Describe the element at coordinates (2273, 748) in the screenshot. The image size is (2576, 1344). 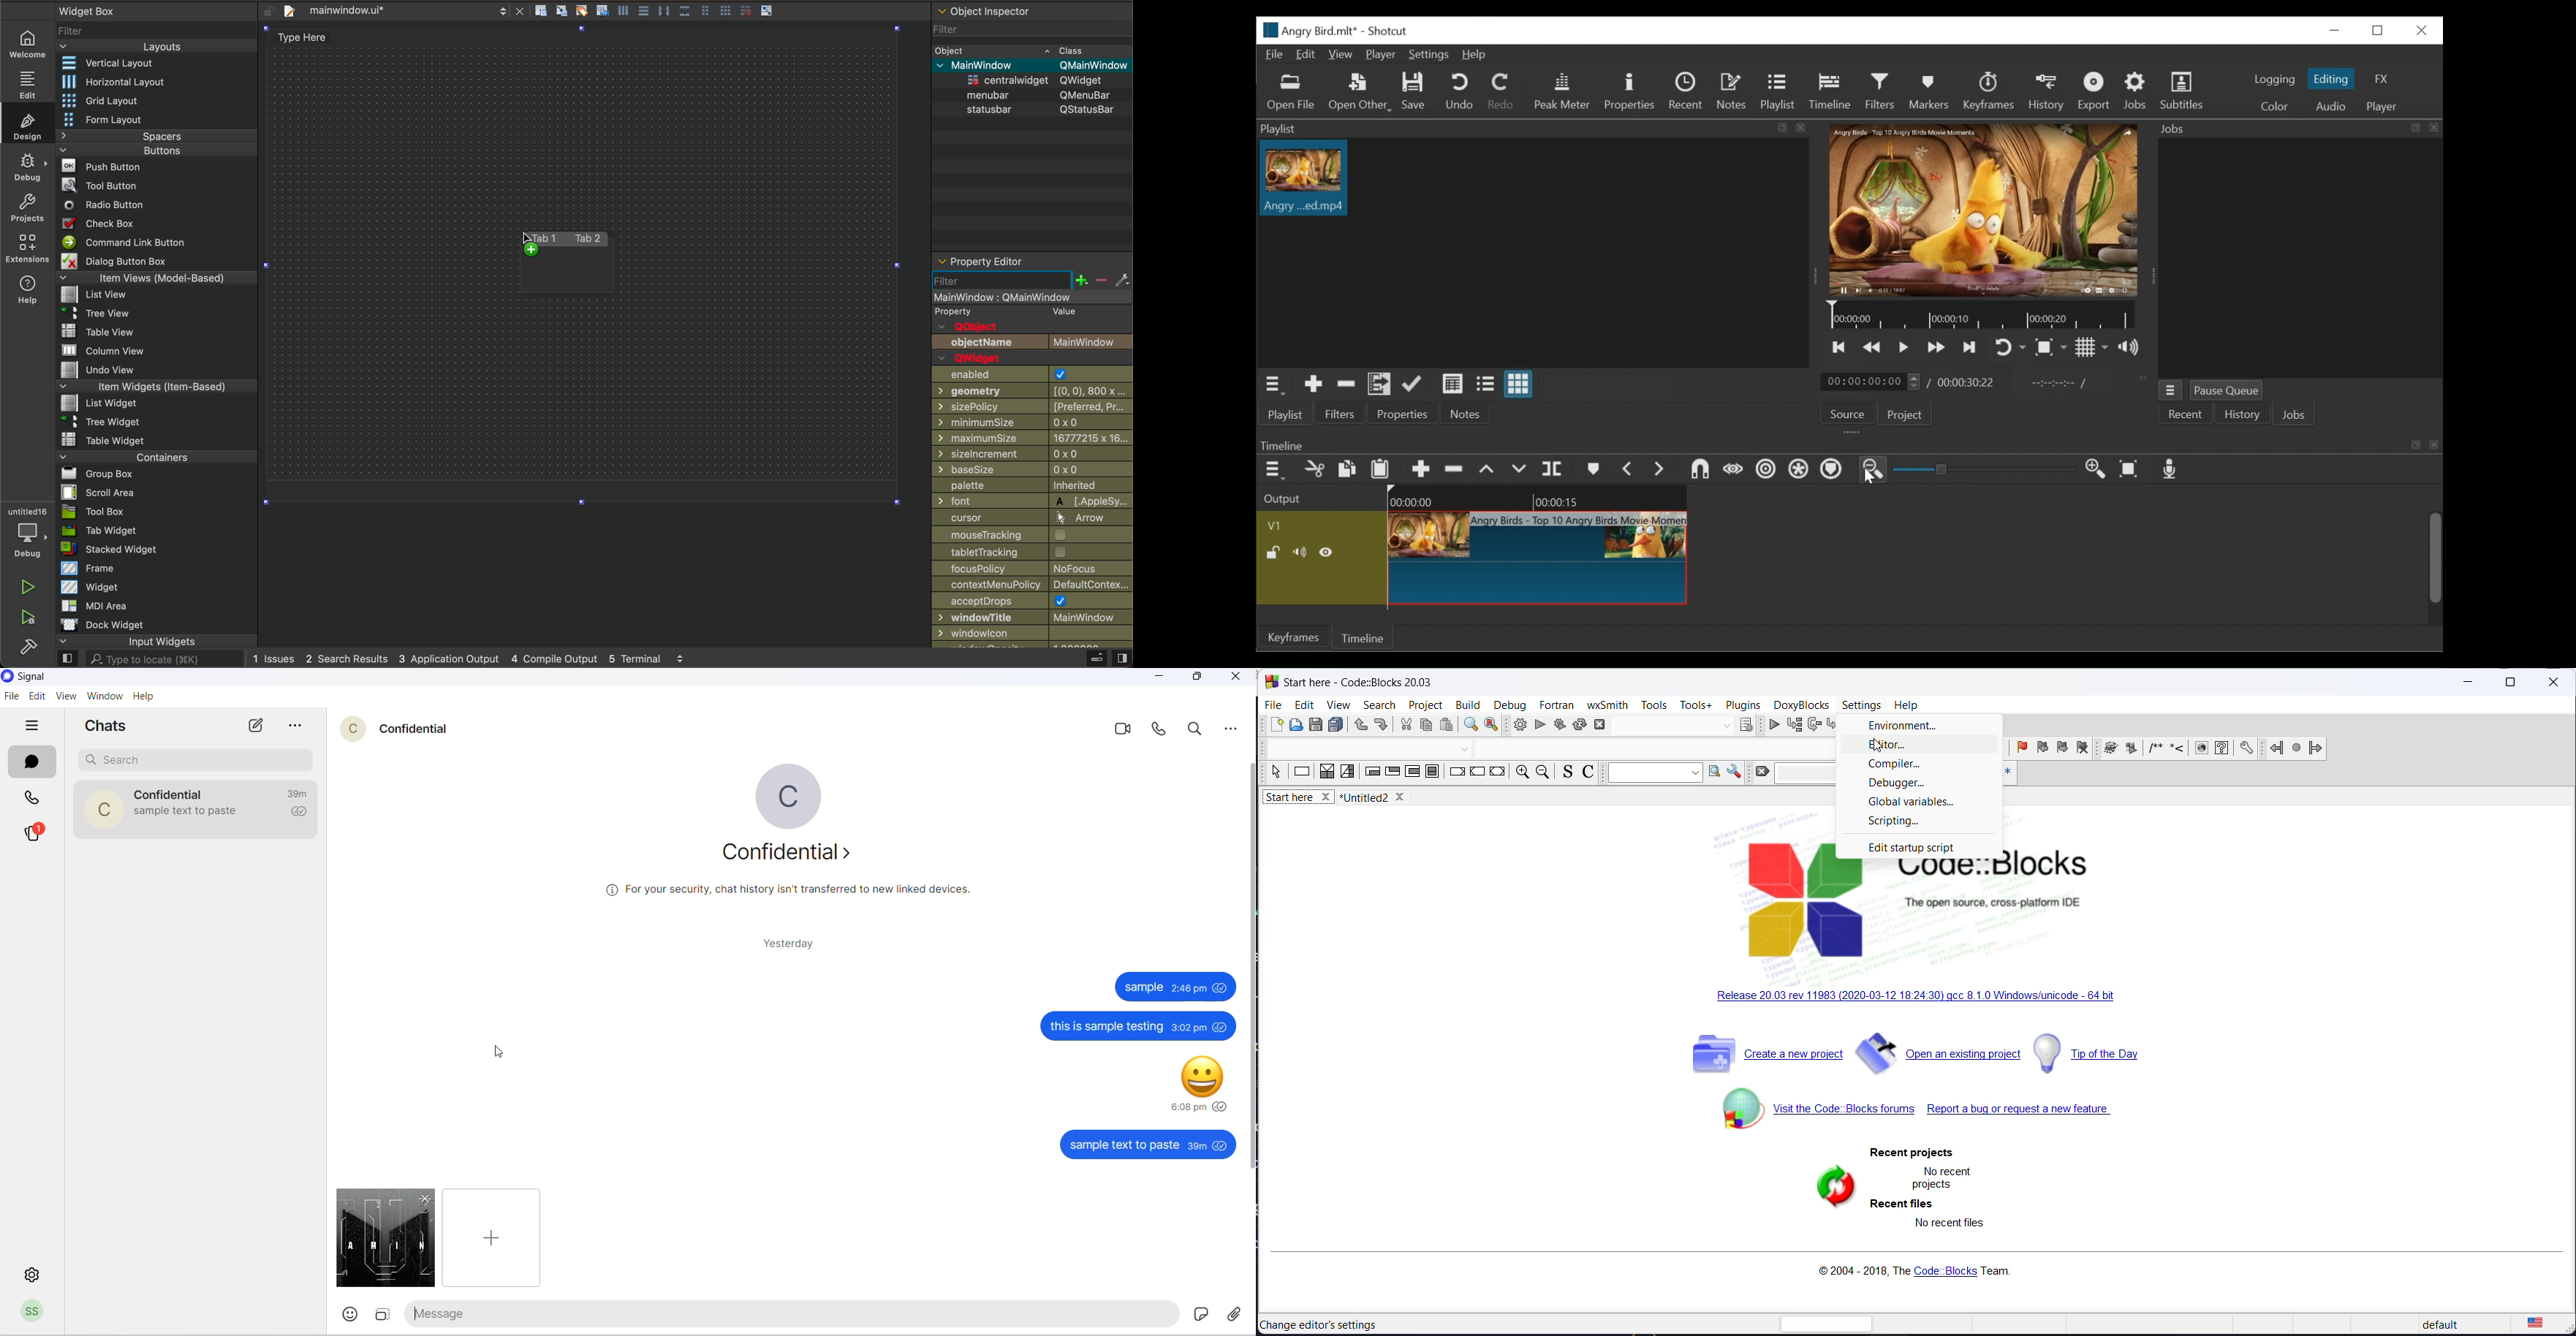
I see `jump back` at that location.